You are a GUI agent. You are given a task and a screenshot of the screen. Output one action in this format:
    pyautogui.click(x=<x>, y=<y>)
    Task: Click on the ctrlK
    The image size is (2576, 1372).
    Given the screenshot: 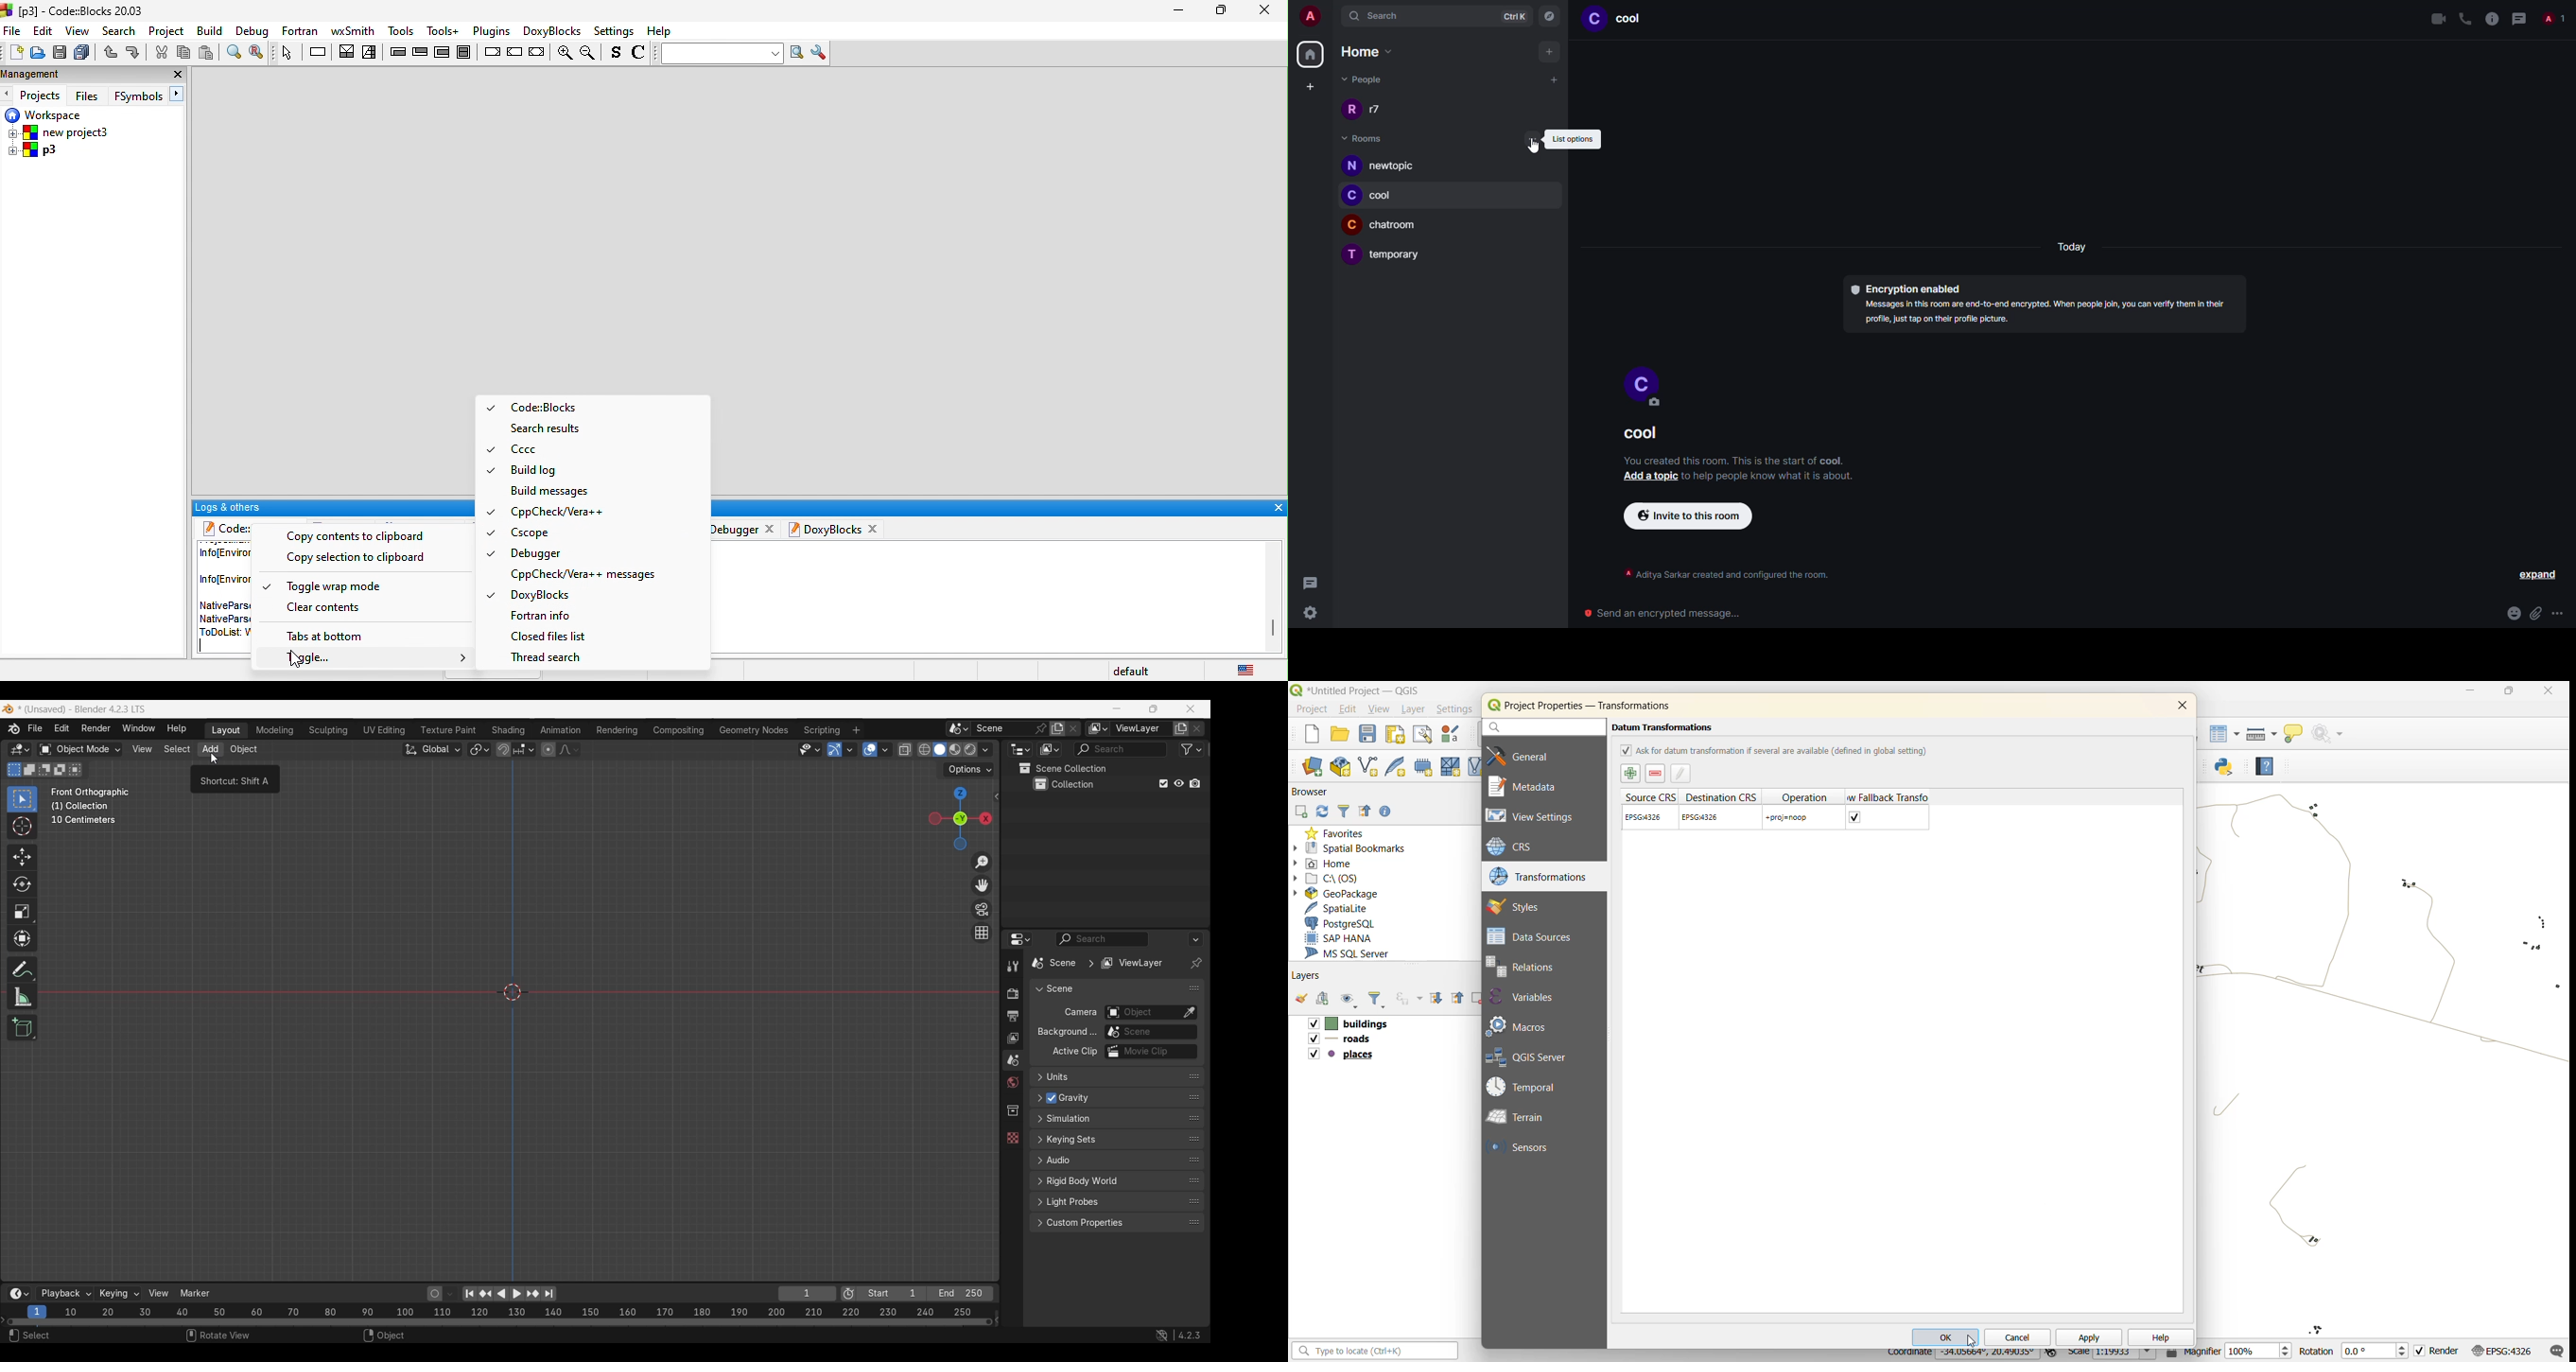 What is the action you would take?
    pyautogui.click(x=1510, y=17)
    